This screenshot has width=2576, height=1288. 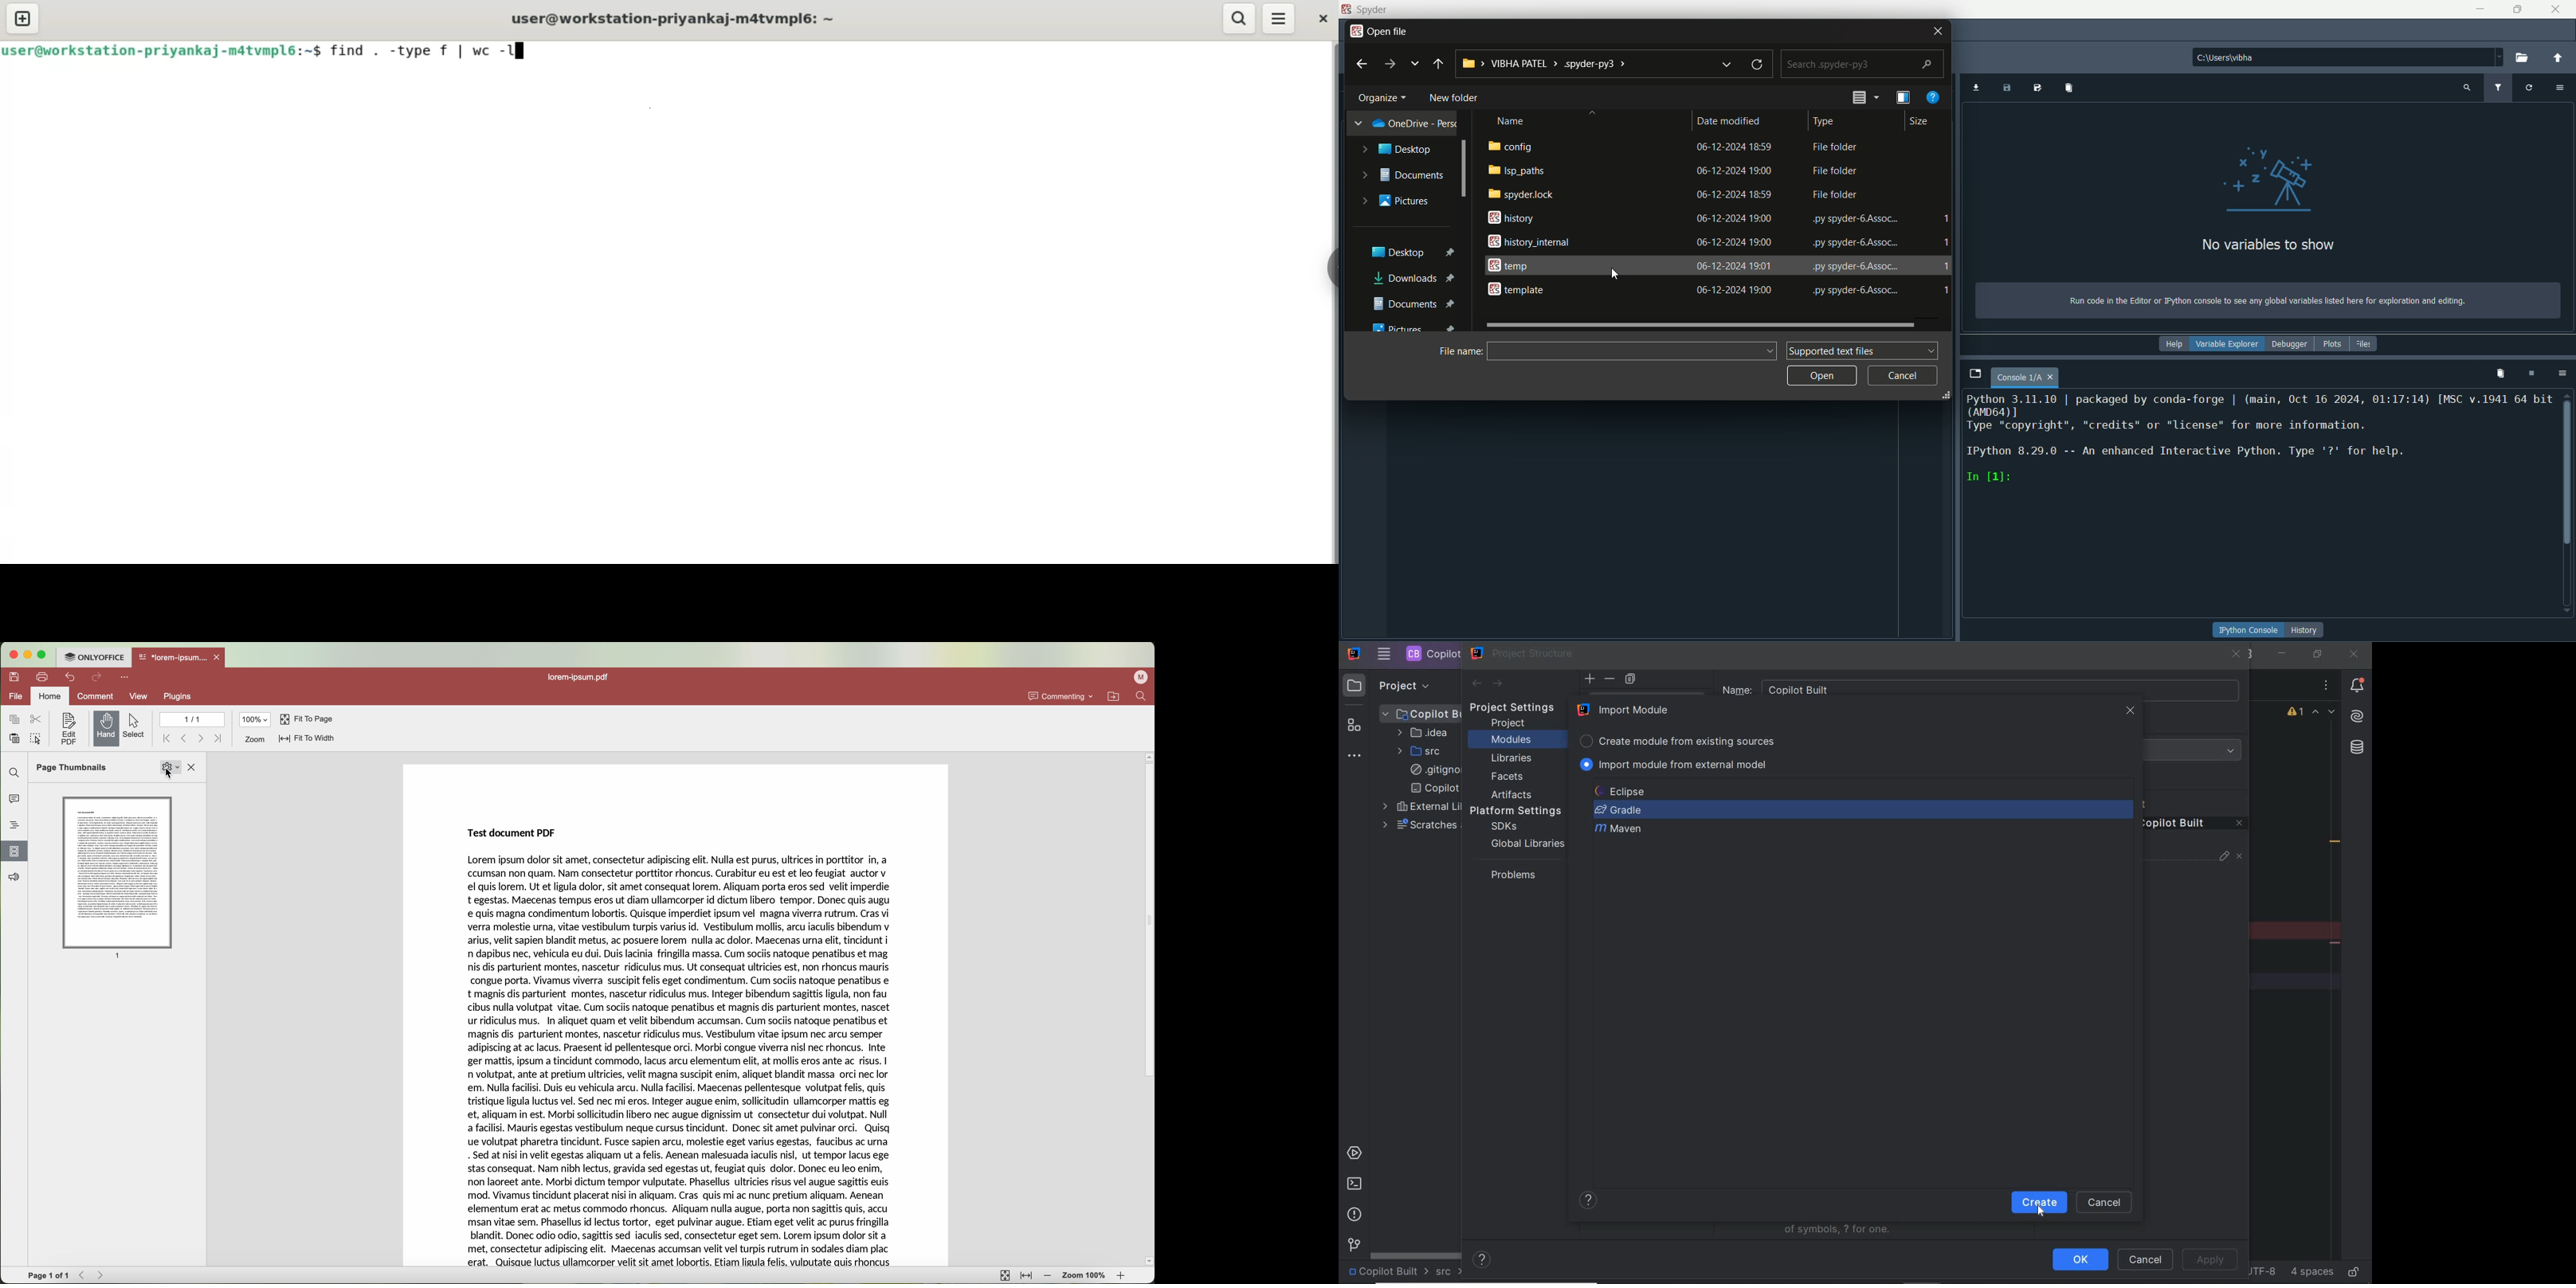 What do you see at coordinates (1438, 66) in the screenshot?
I see `previous` at bounding box center [1438, 66].